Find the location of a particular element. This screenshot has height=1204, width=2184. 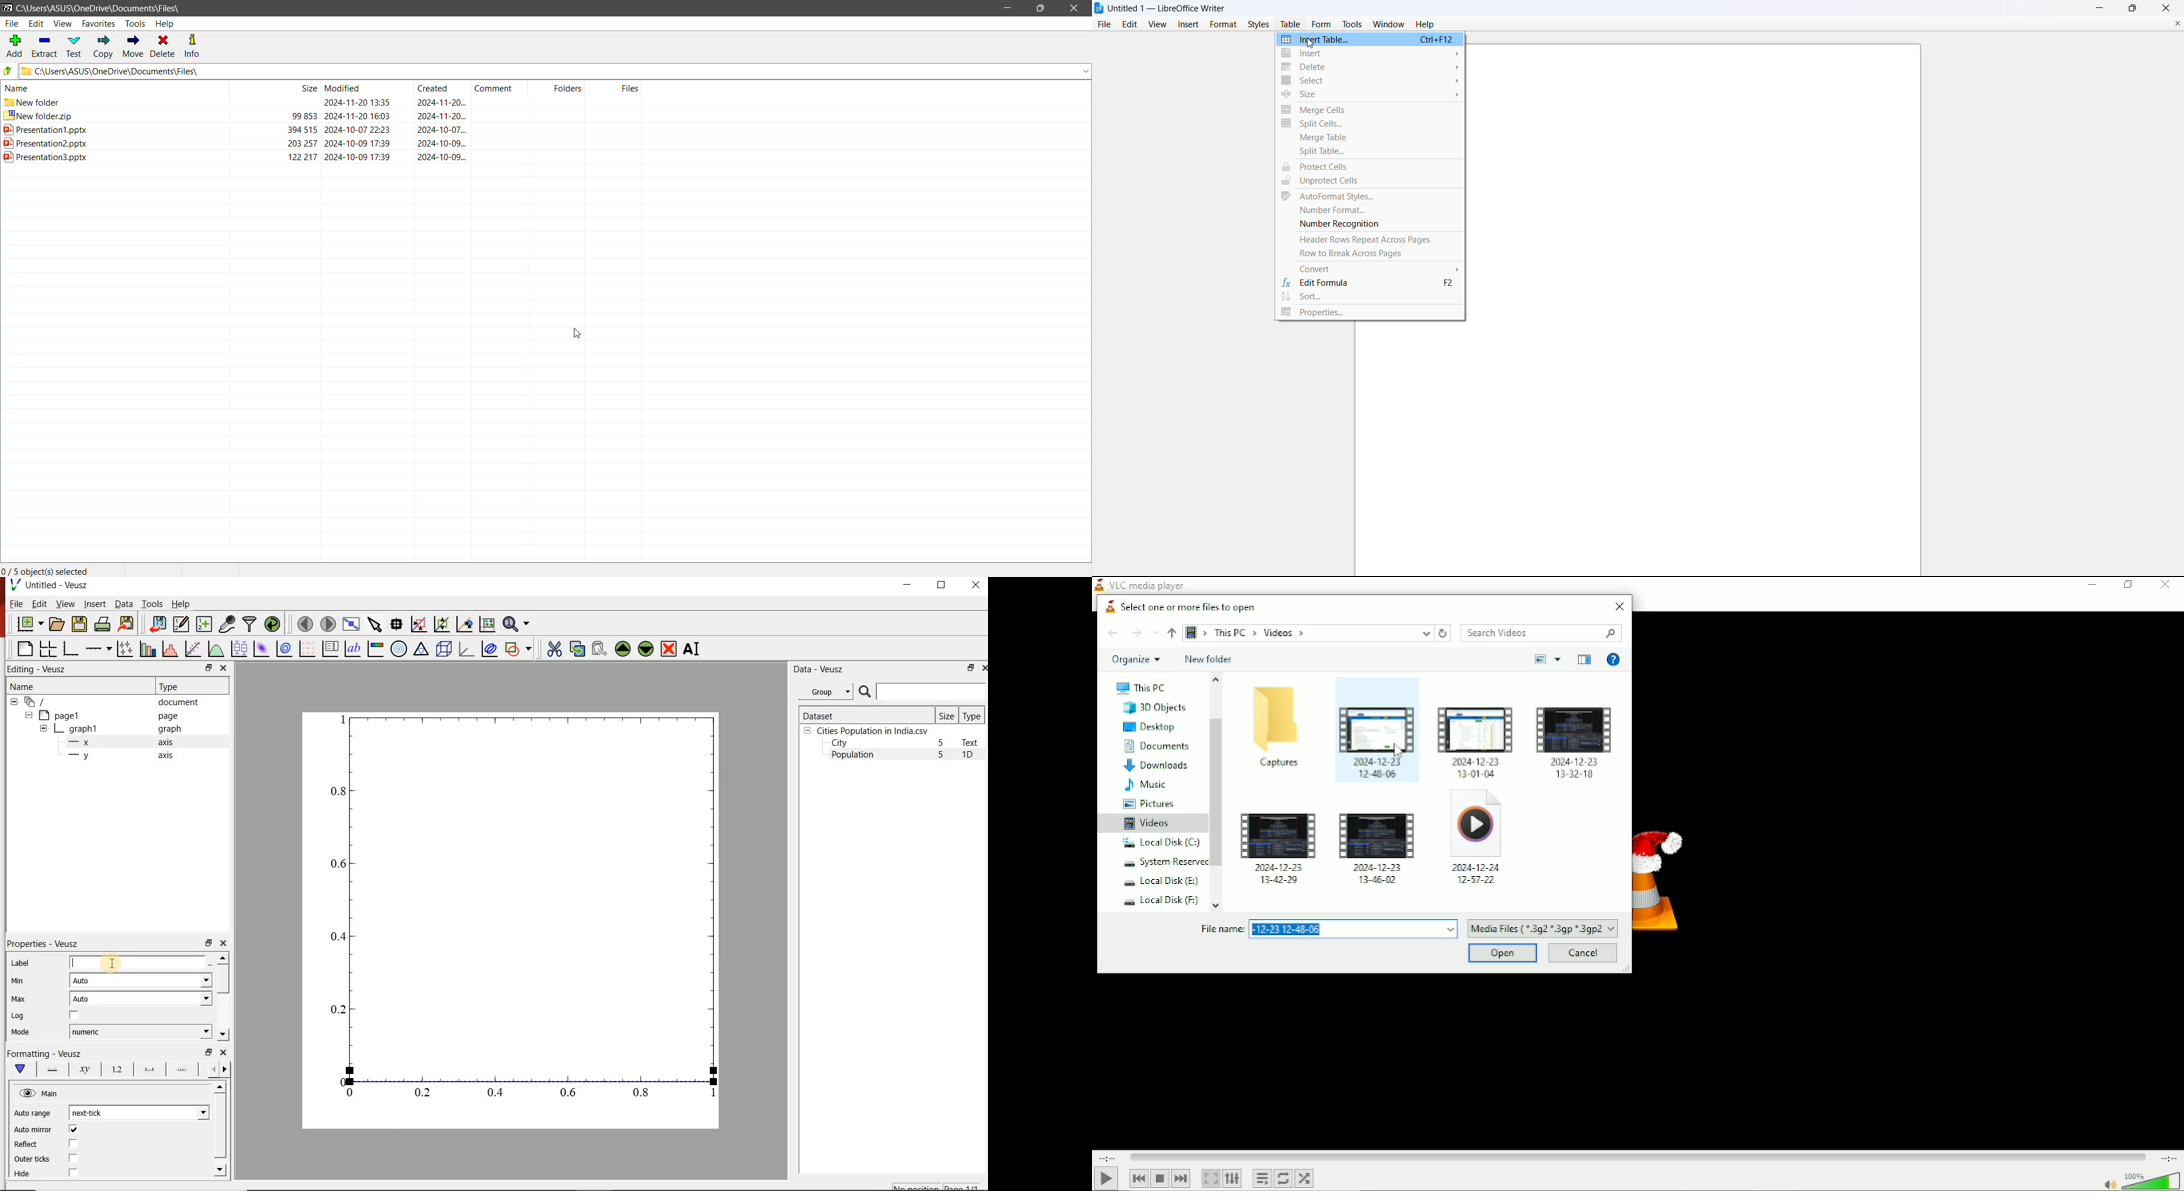

video is located at coordinates (1380, 845).